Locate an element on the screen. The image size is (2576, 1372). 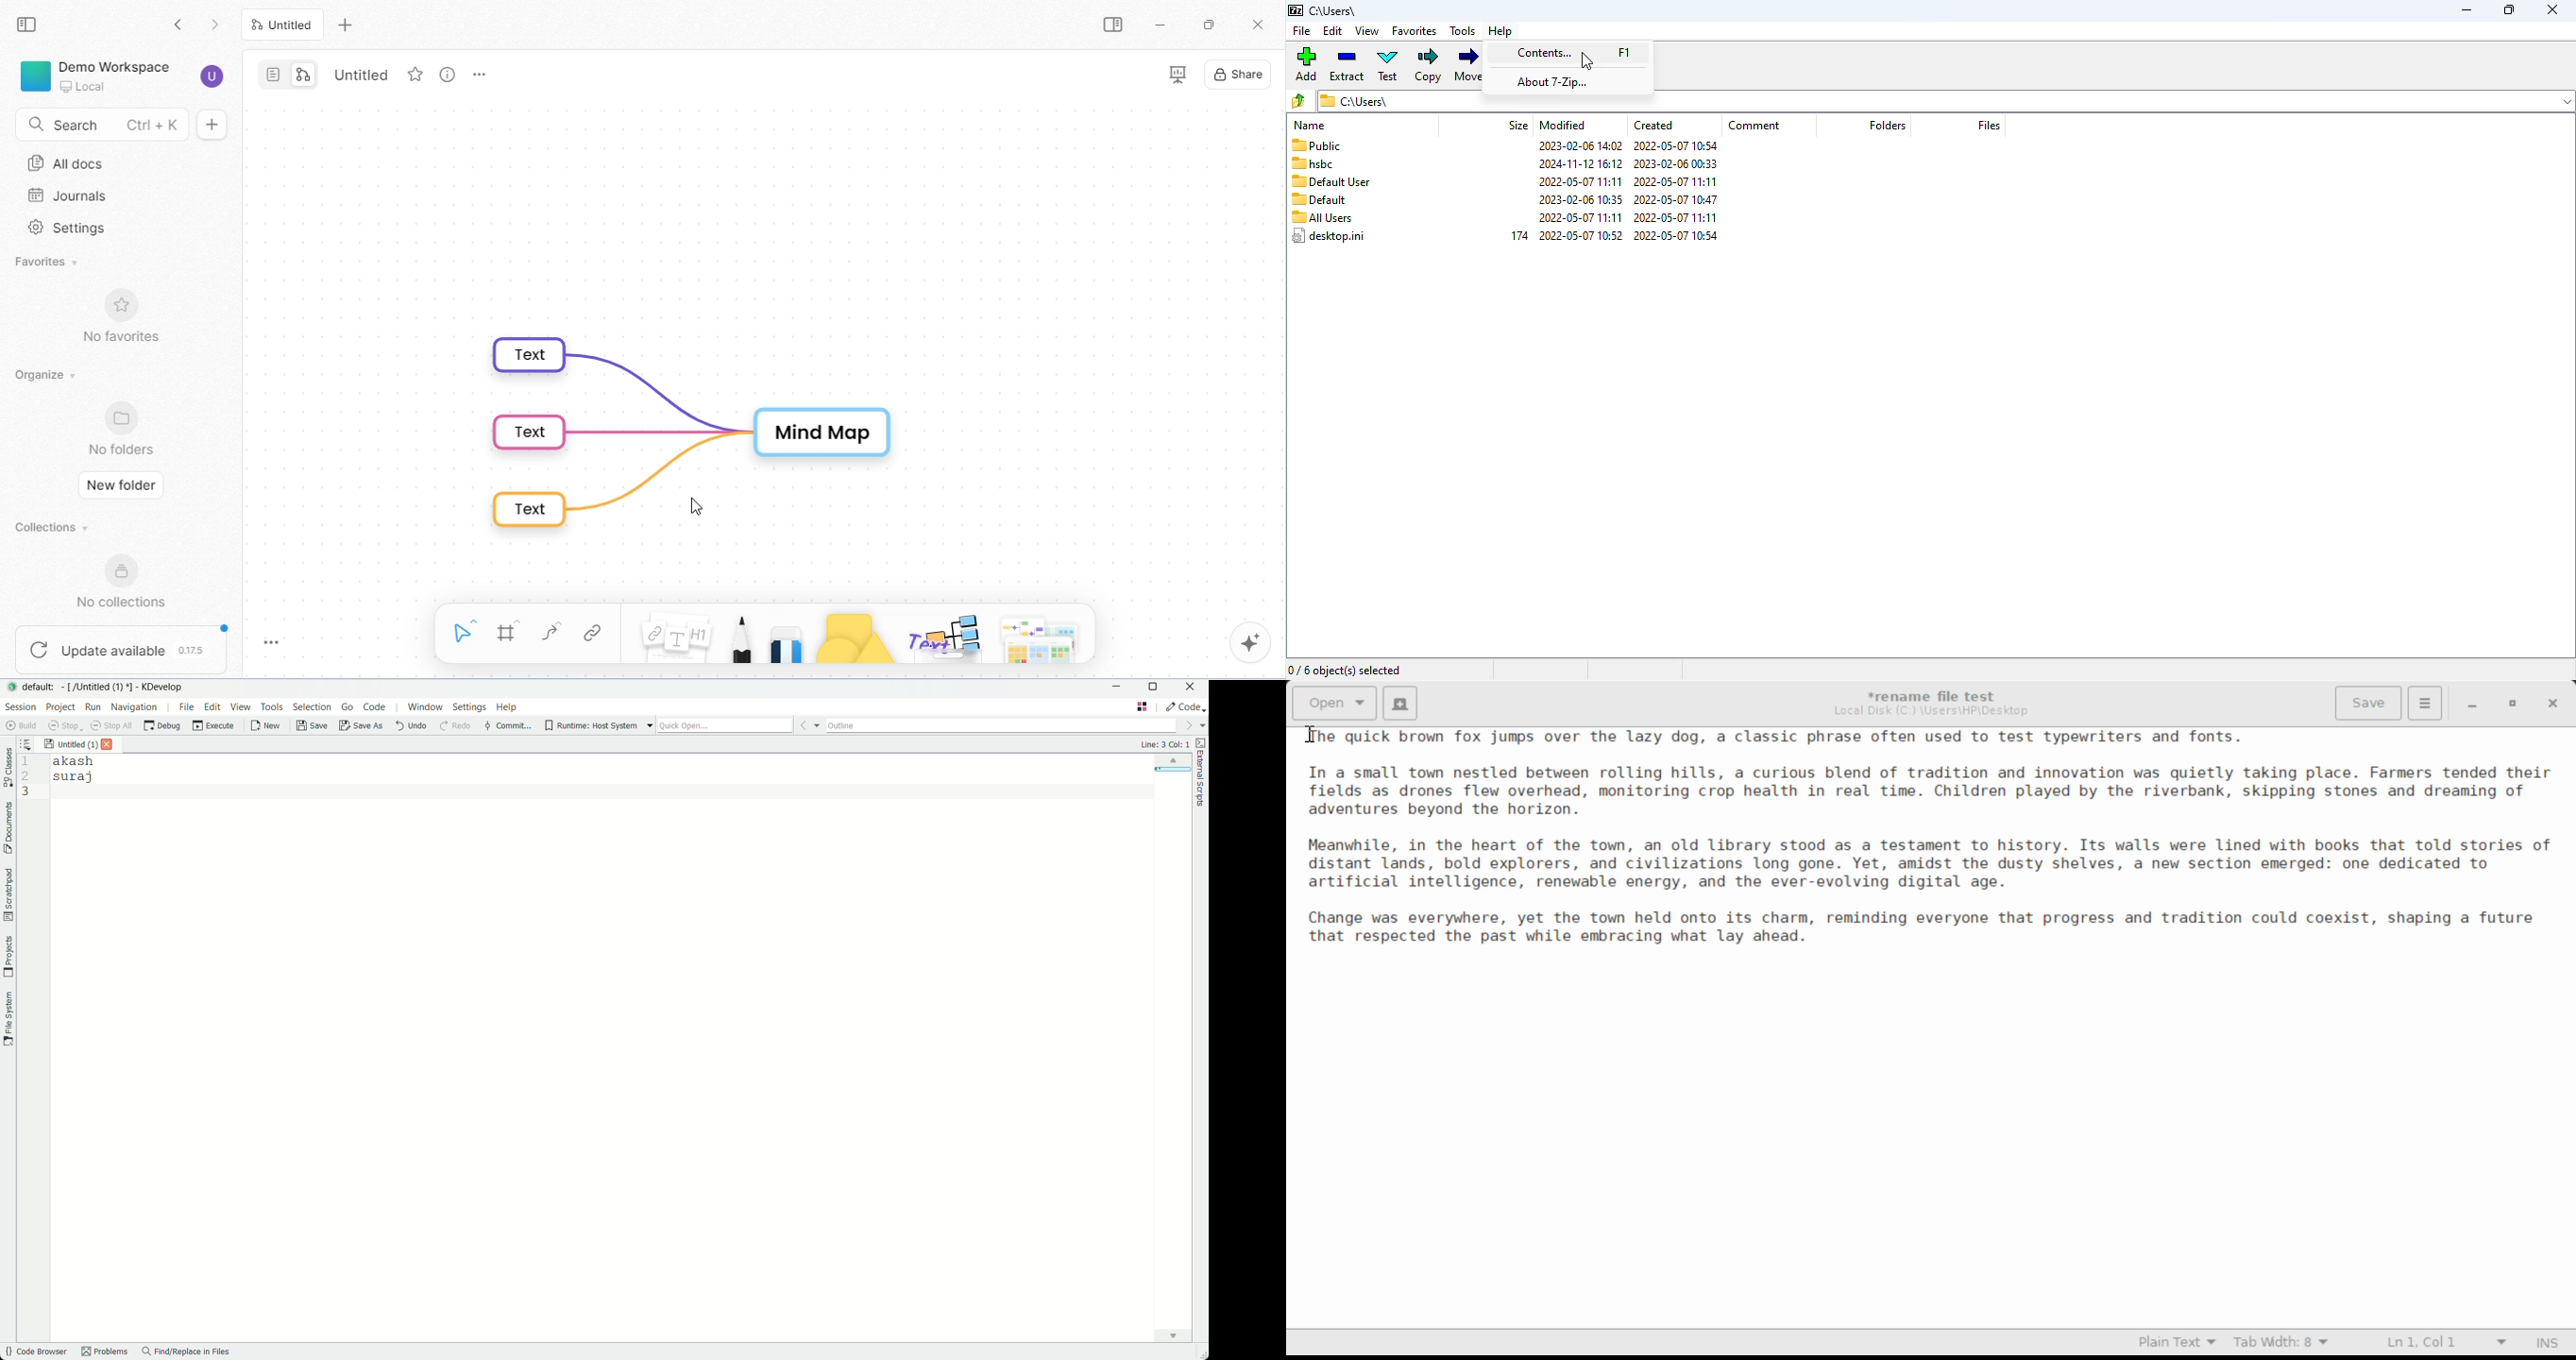
maximize is located at coordinates (2509, 9).